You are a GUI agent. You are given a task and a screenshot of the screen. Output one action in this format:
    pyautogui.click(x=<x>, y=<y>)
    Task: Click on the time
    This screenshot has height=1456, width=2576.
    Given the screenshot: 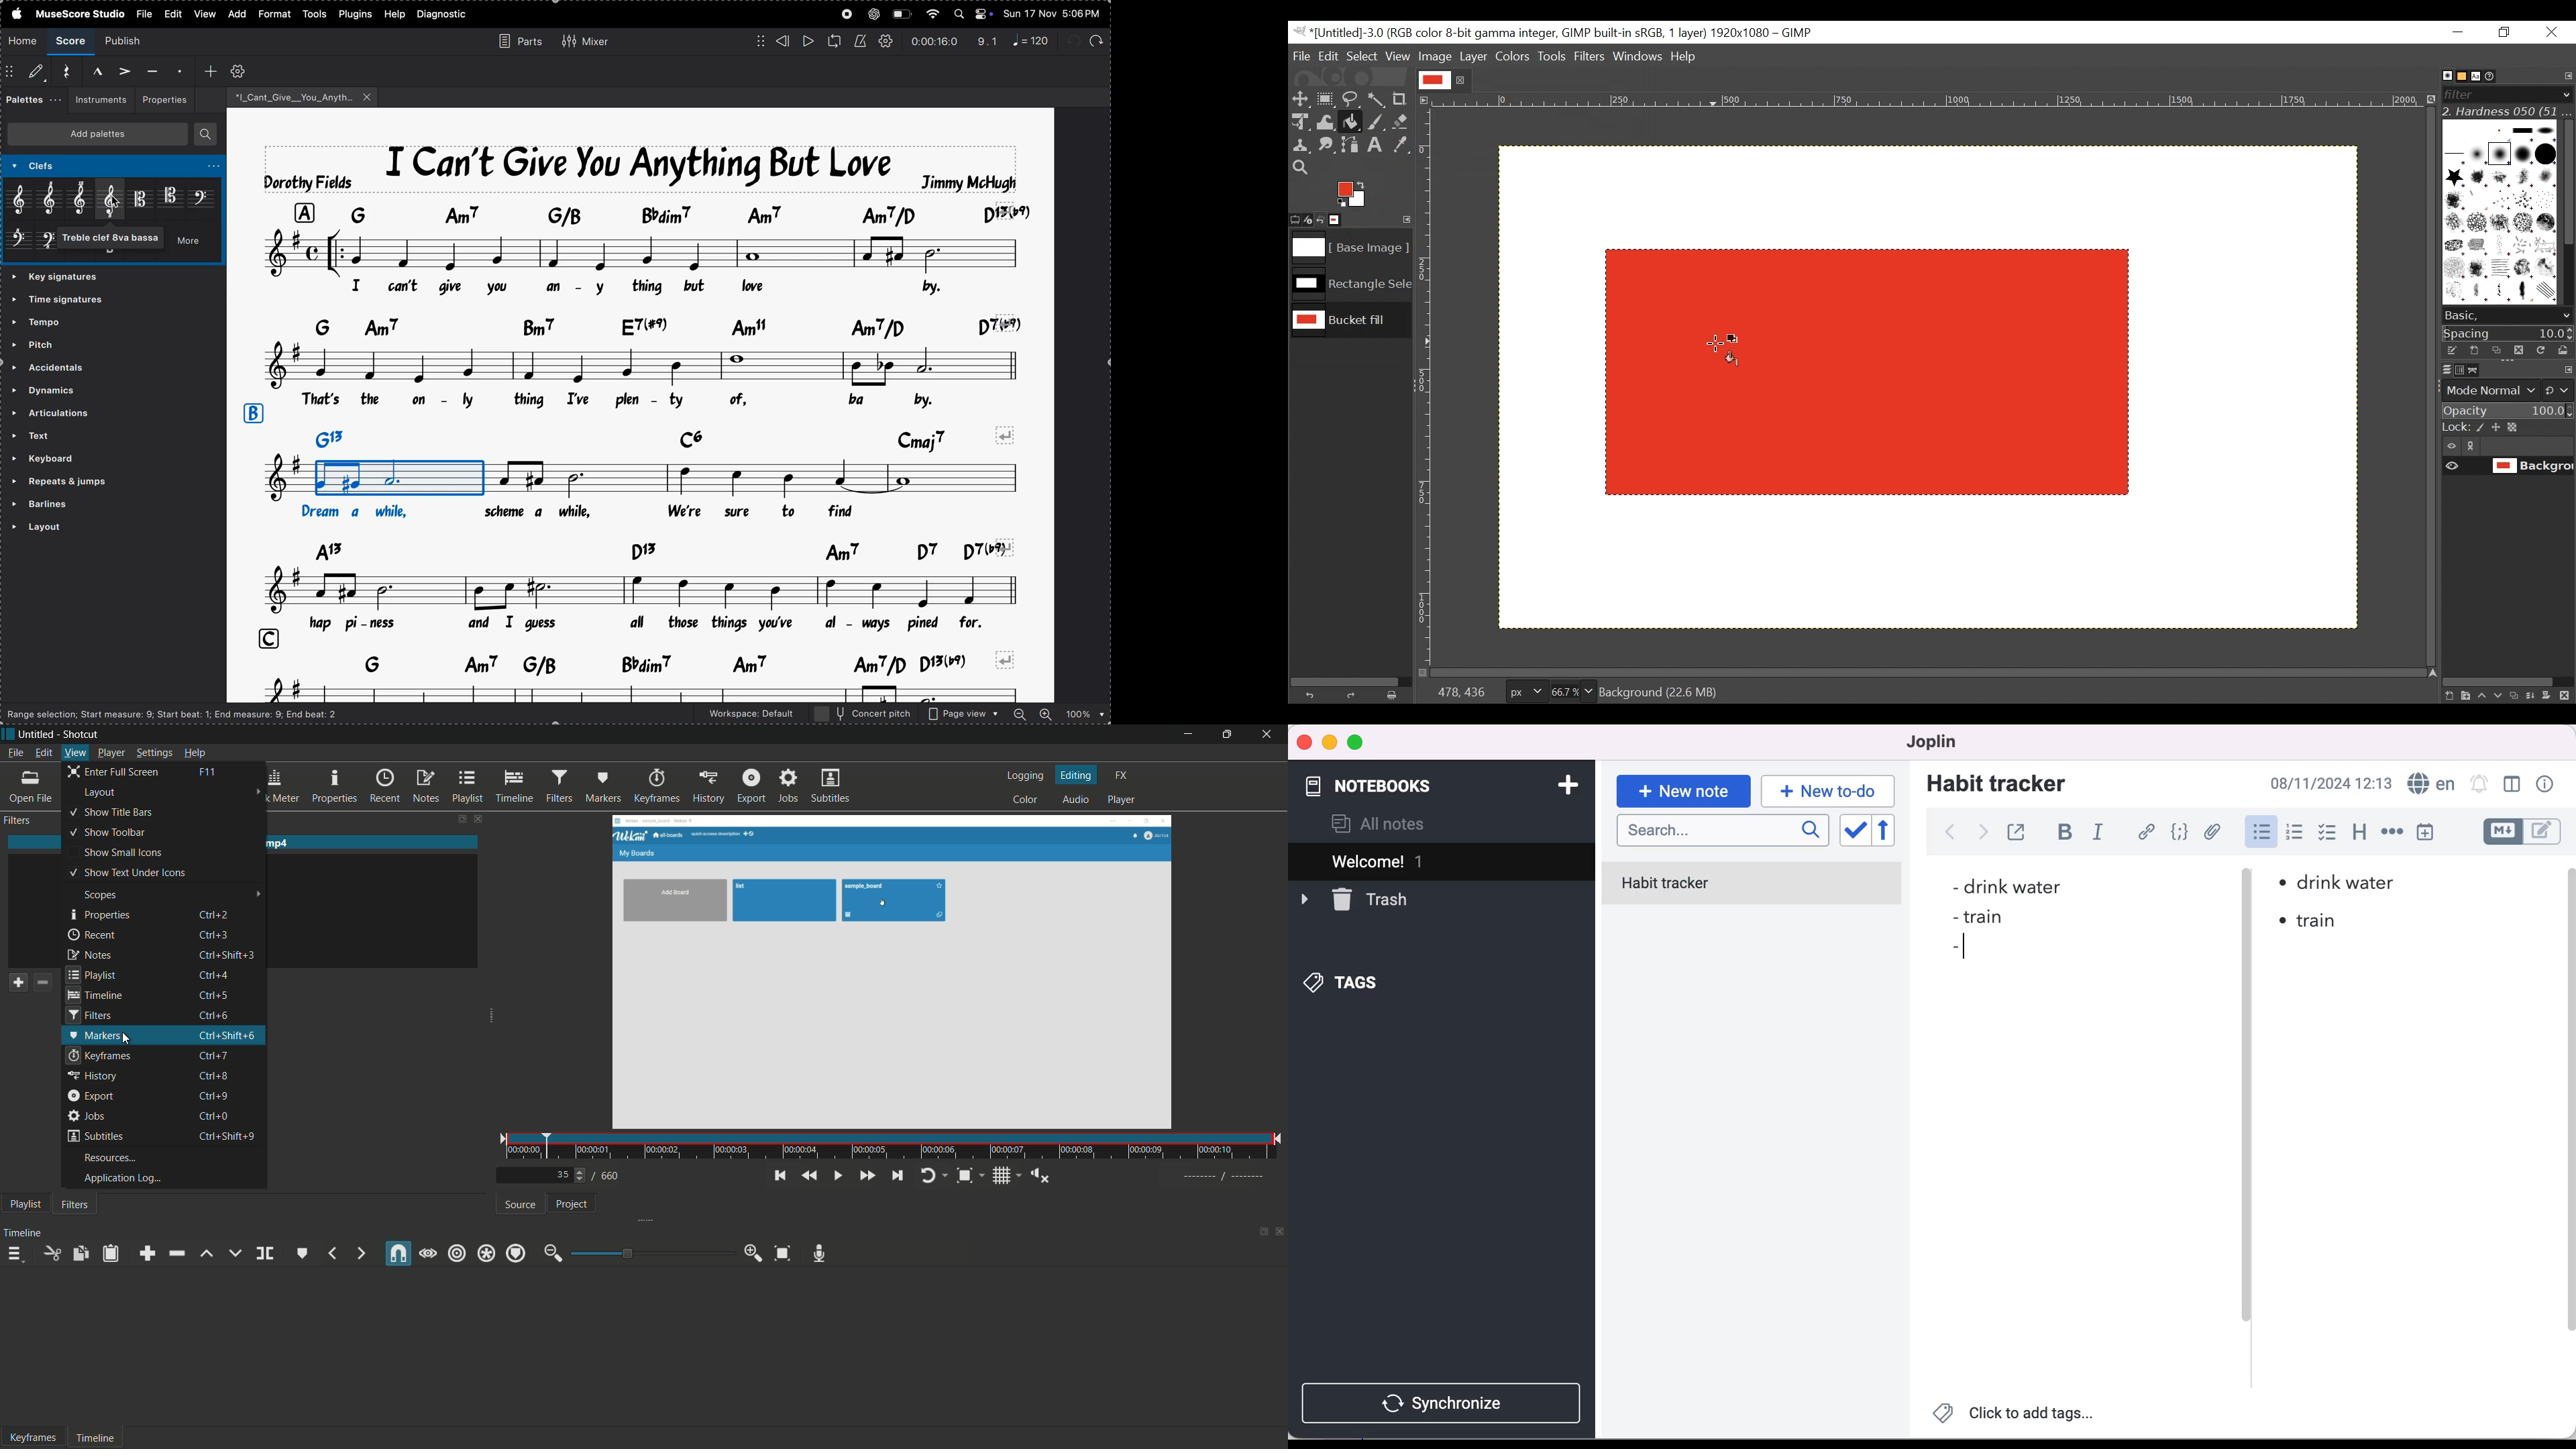 What is the action you would take?
    pyautogui.click(x=892, y=1146)
    